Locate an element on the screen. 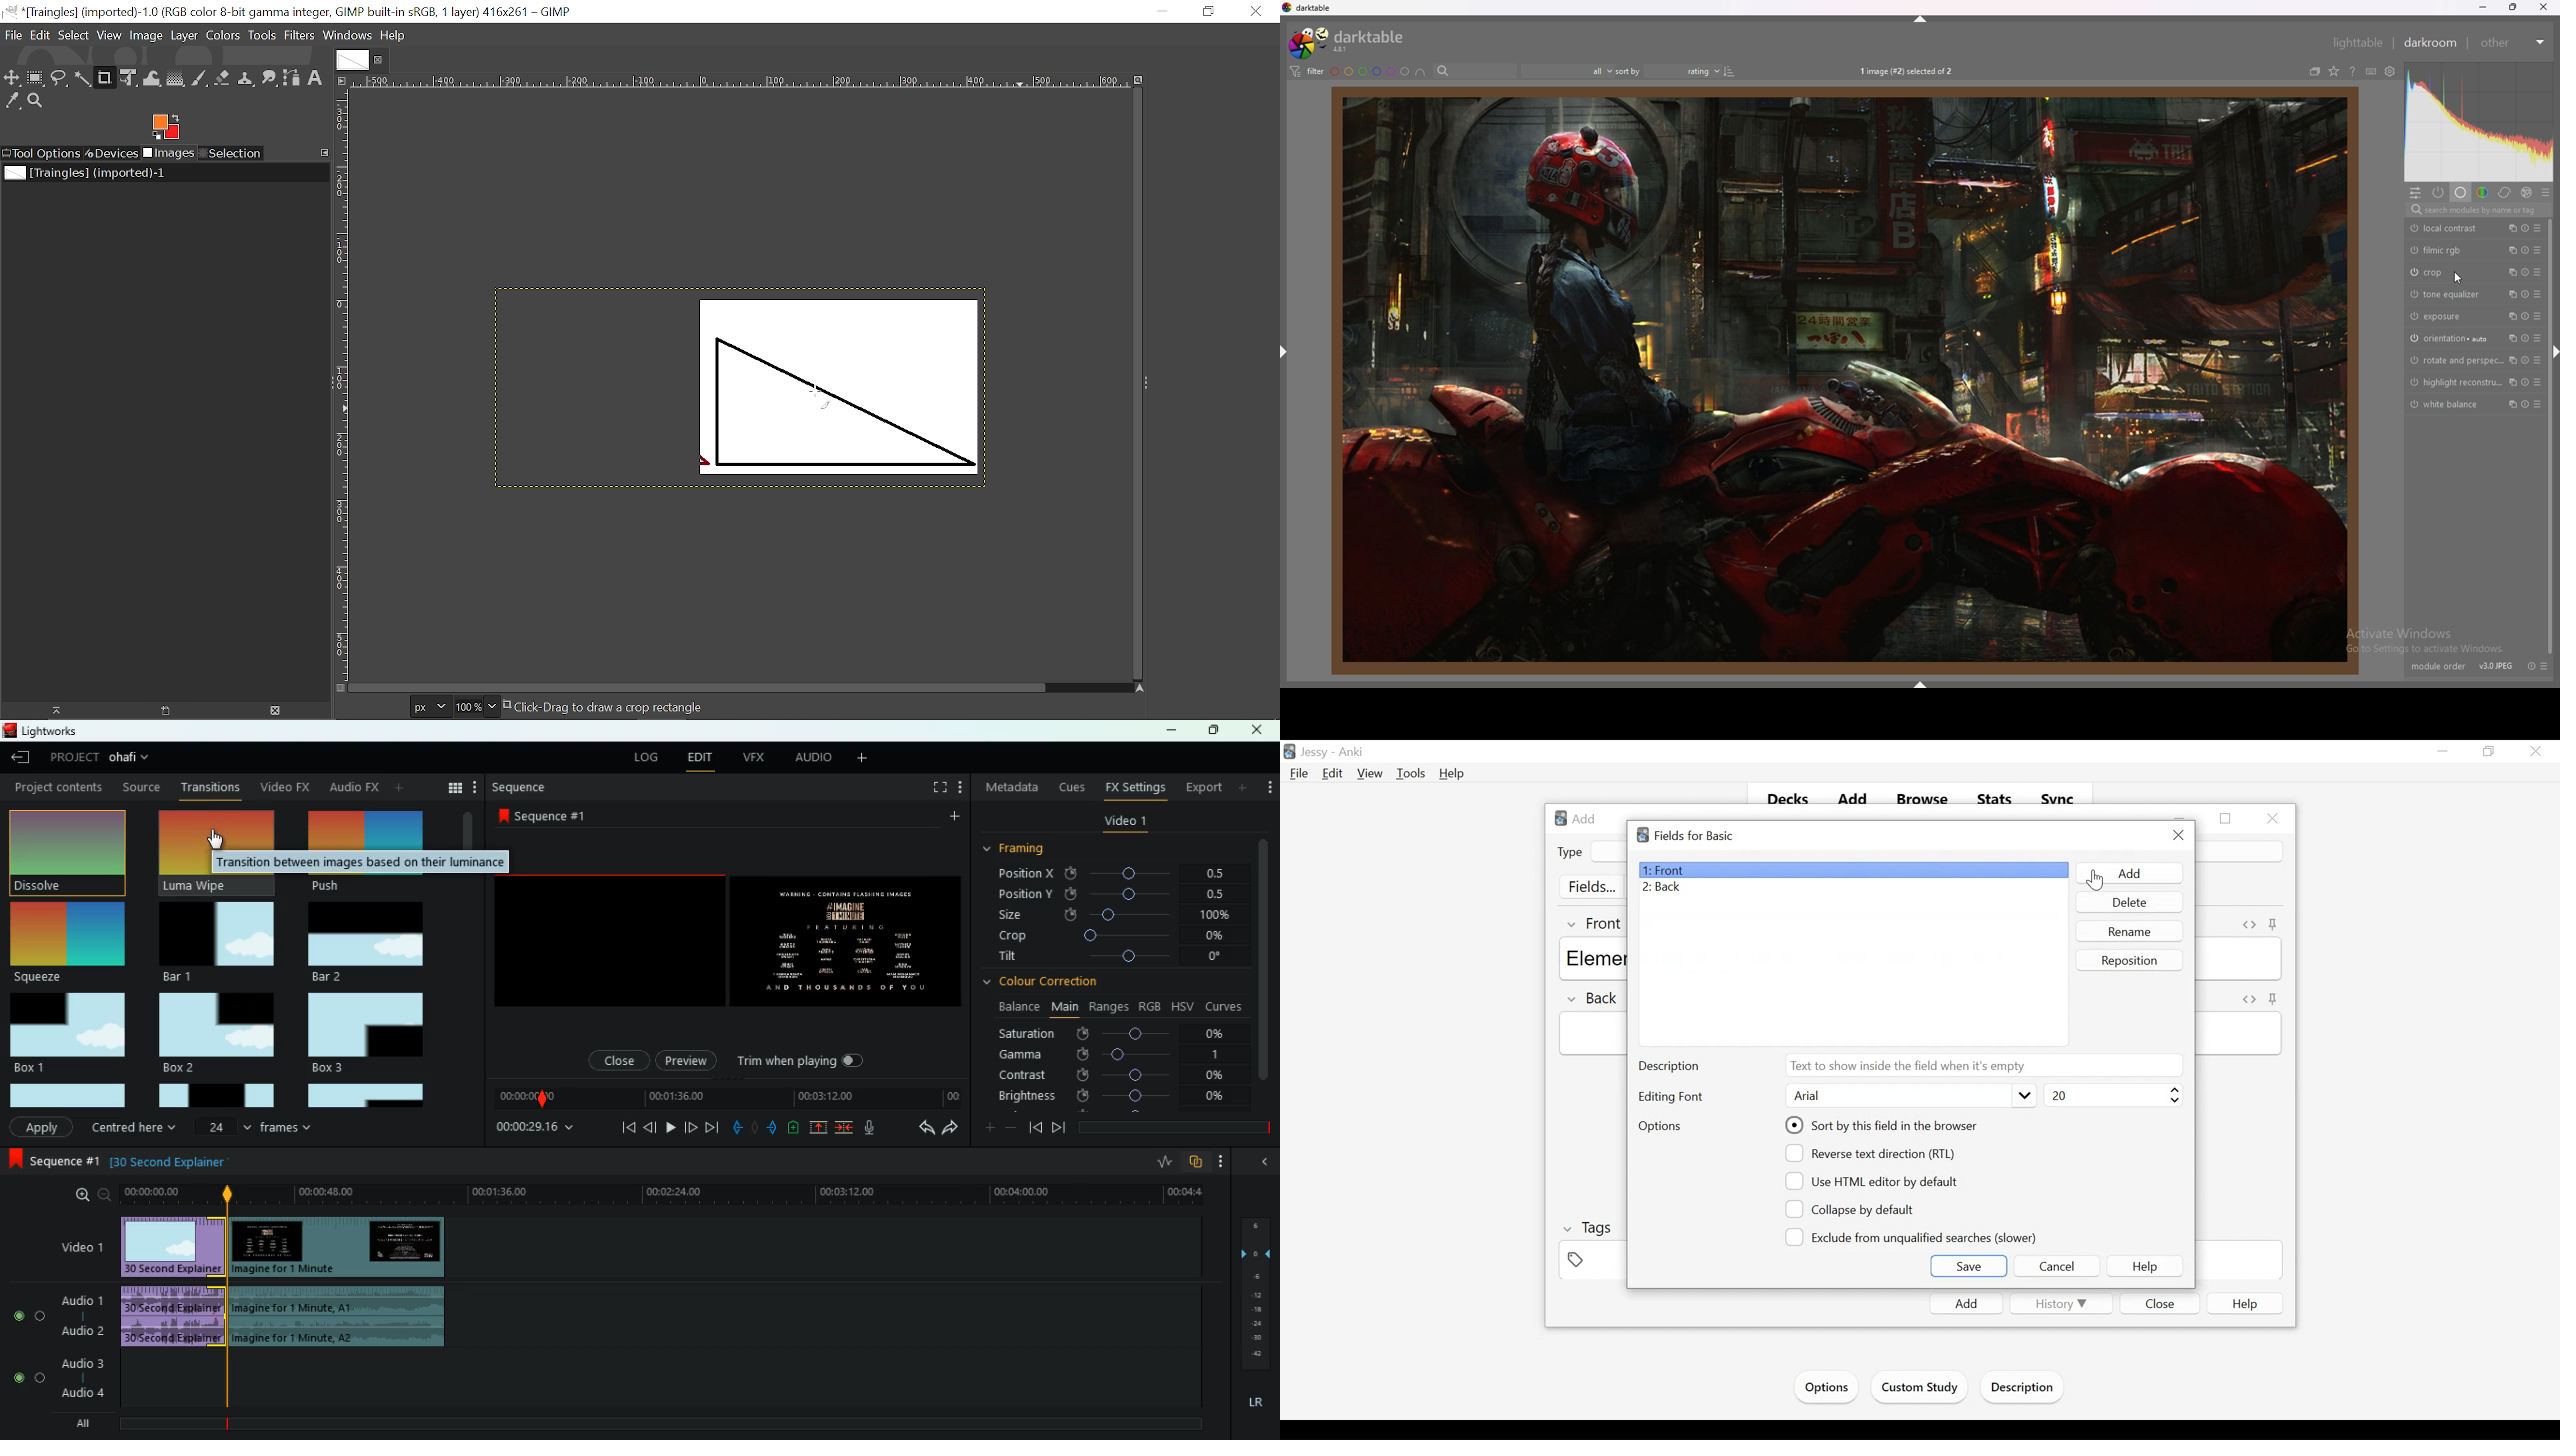 This screenshot has height=1456, width=2576. Delete image is located at coordinates (281, 711).